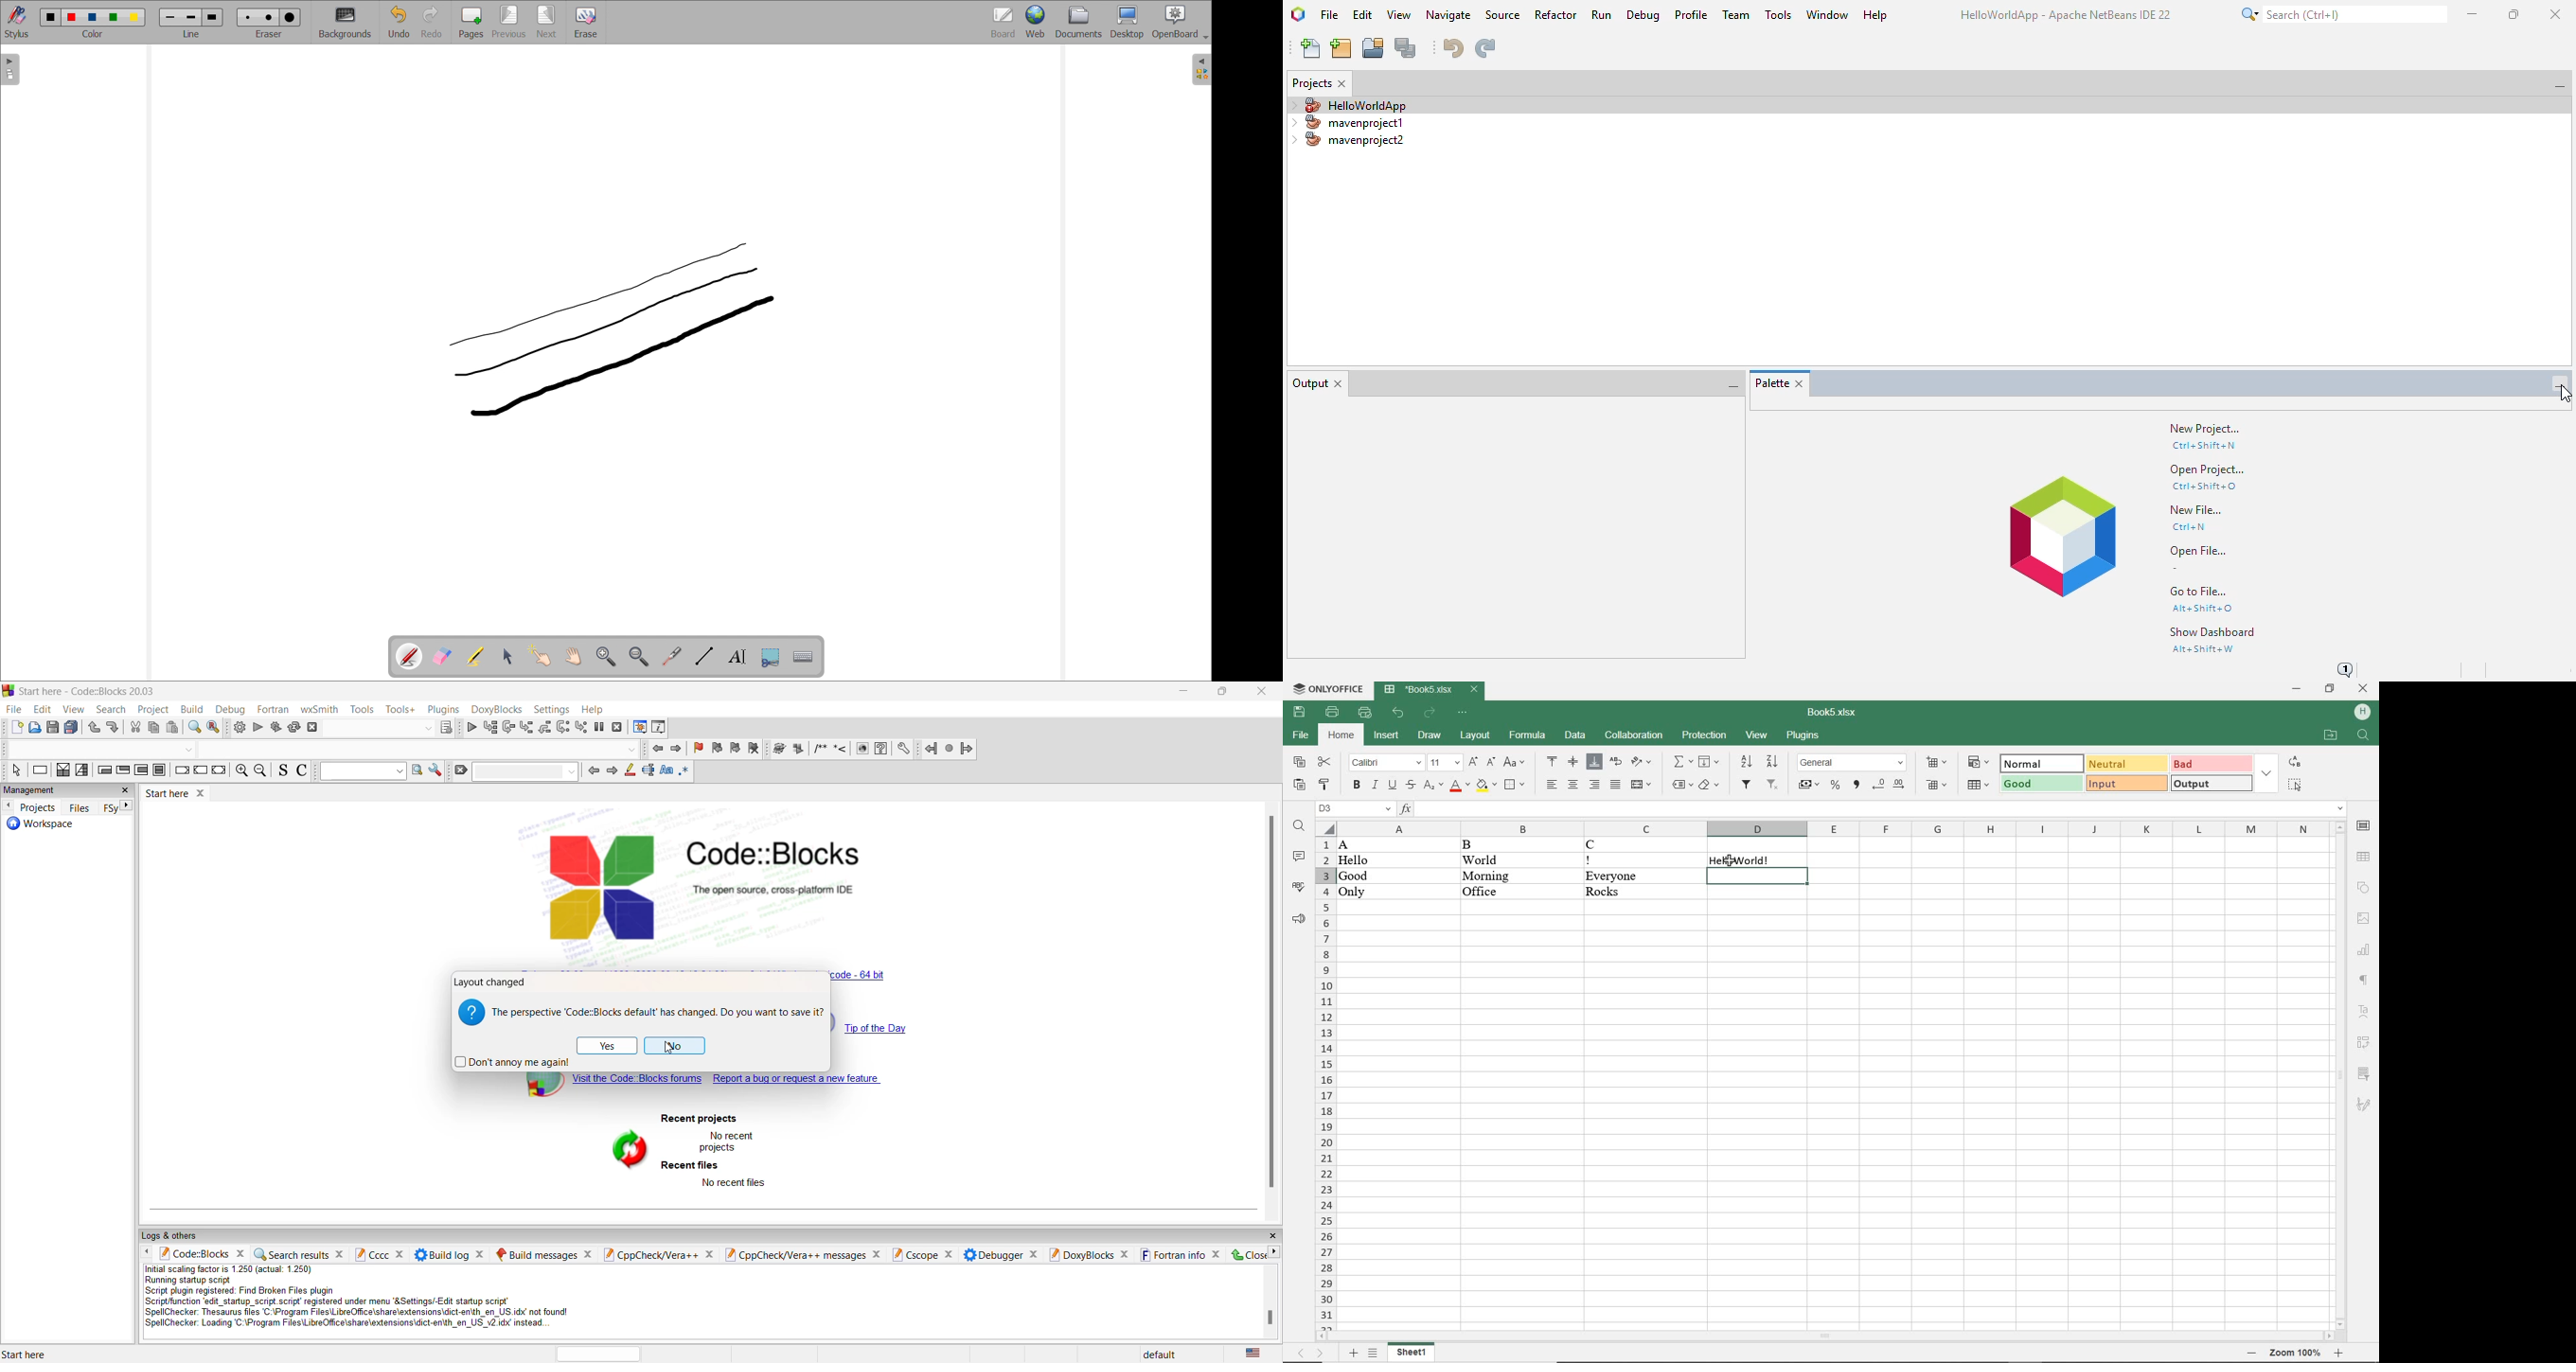  What do you see at coordinates (1224, 692) in the screenshot?
I see `resize` at bounding box center [1224, 692].